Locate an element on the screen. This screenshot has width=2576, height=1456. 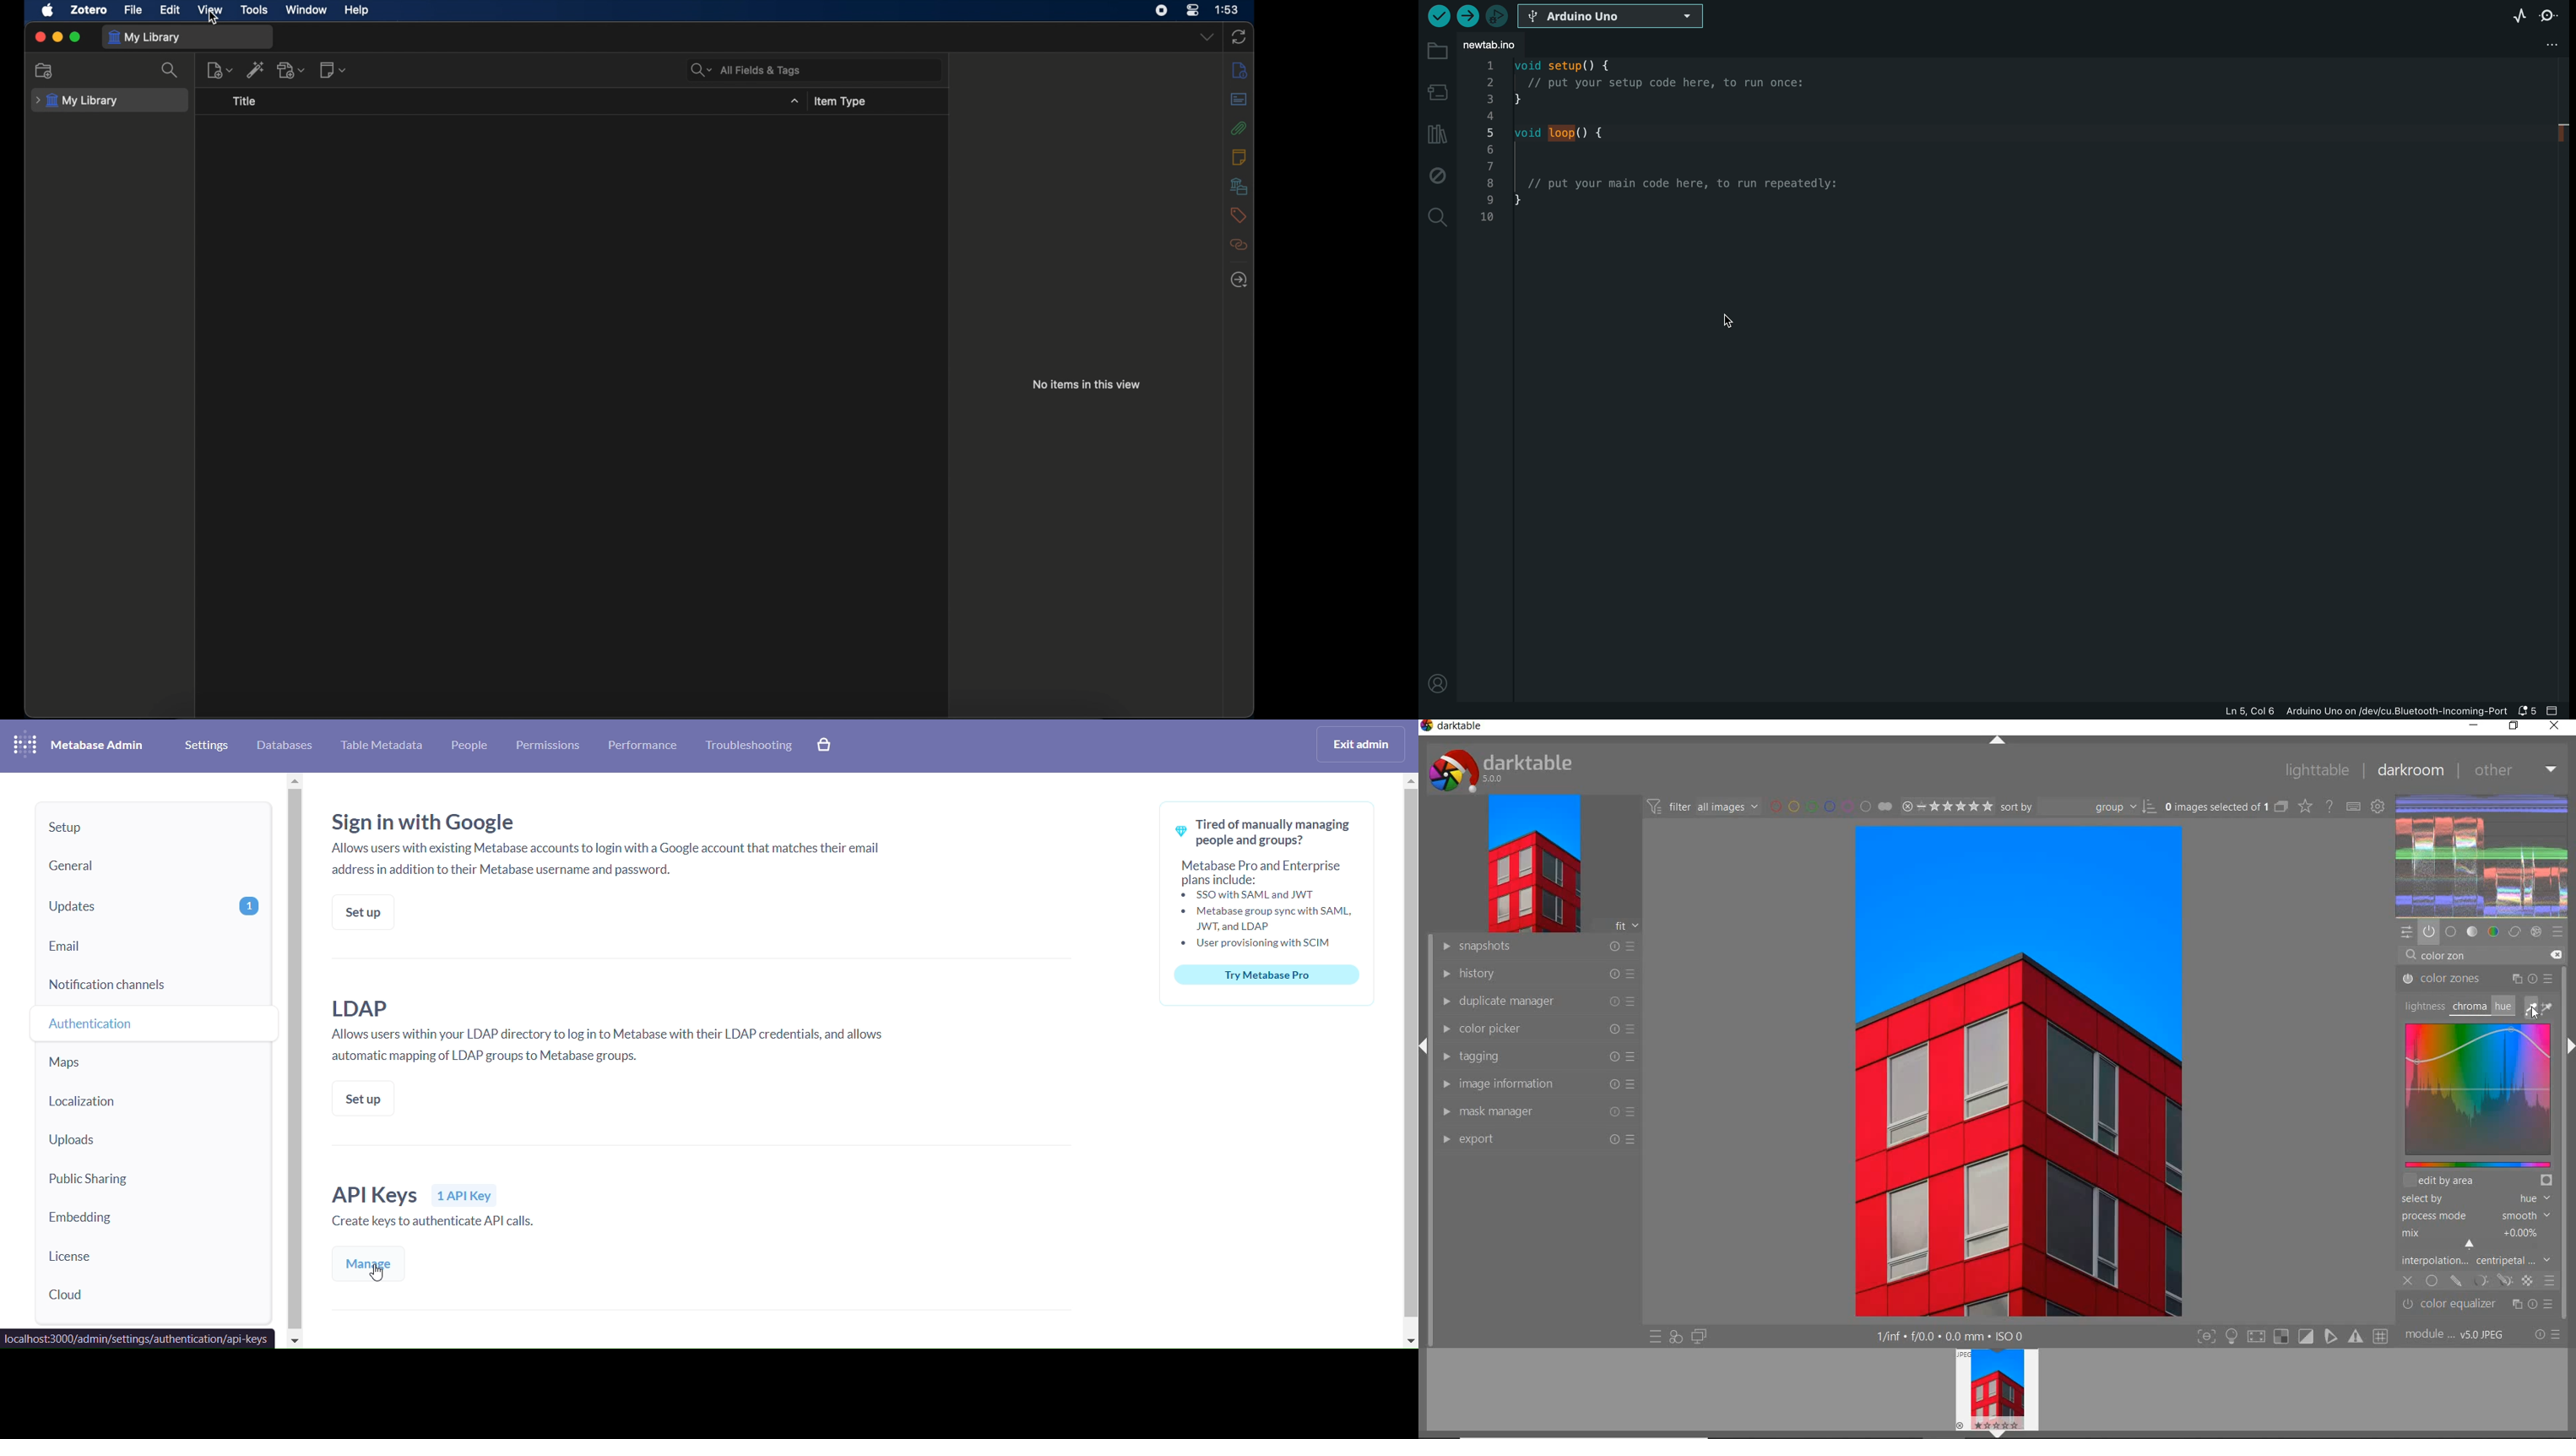
snapshots is located at coordinates (1536, 948).